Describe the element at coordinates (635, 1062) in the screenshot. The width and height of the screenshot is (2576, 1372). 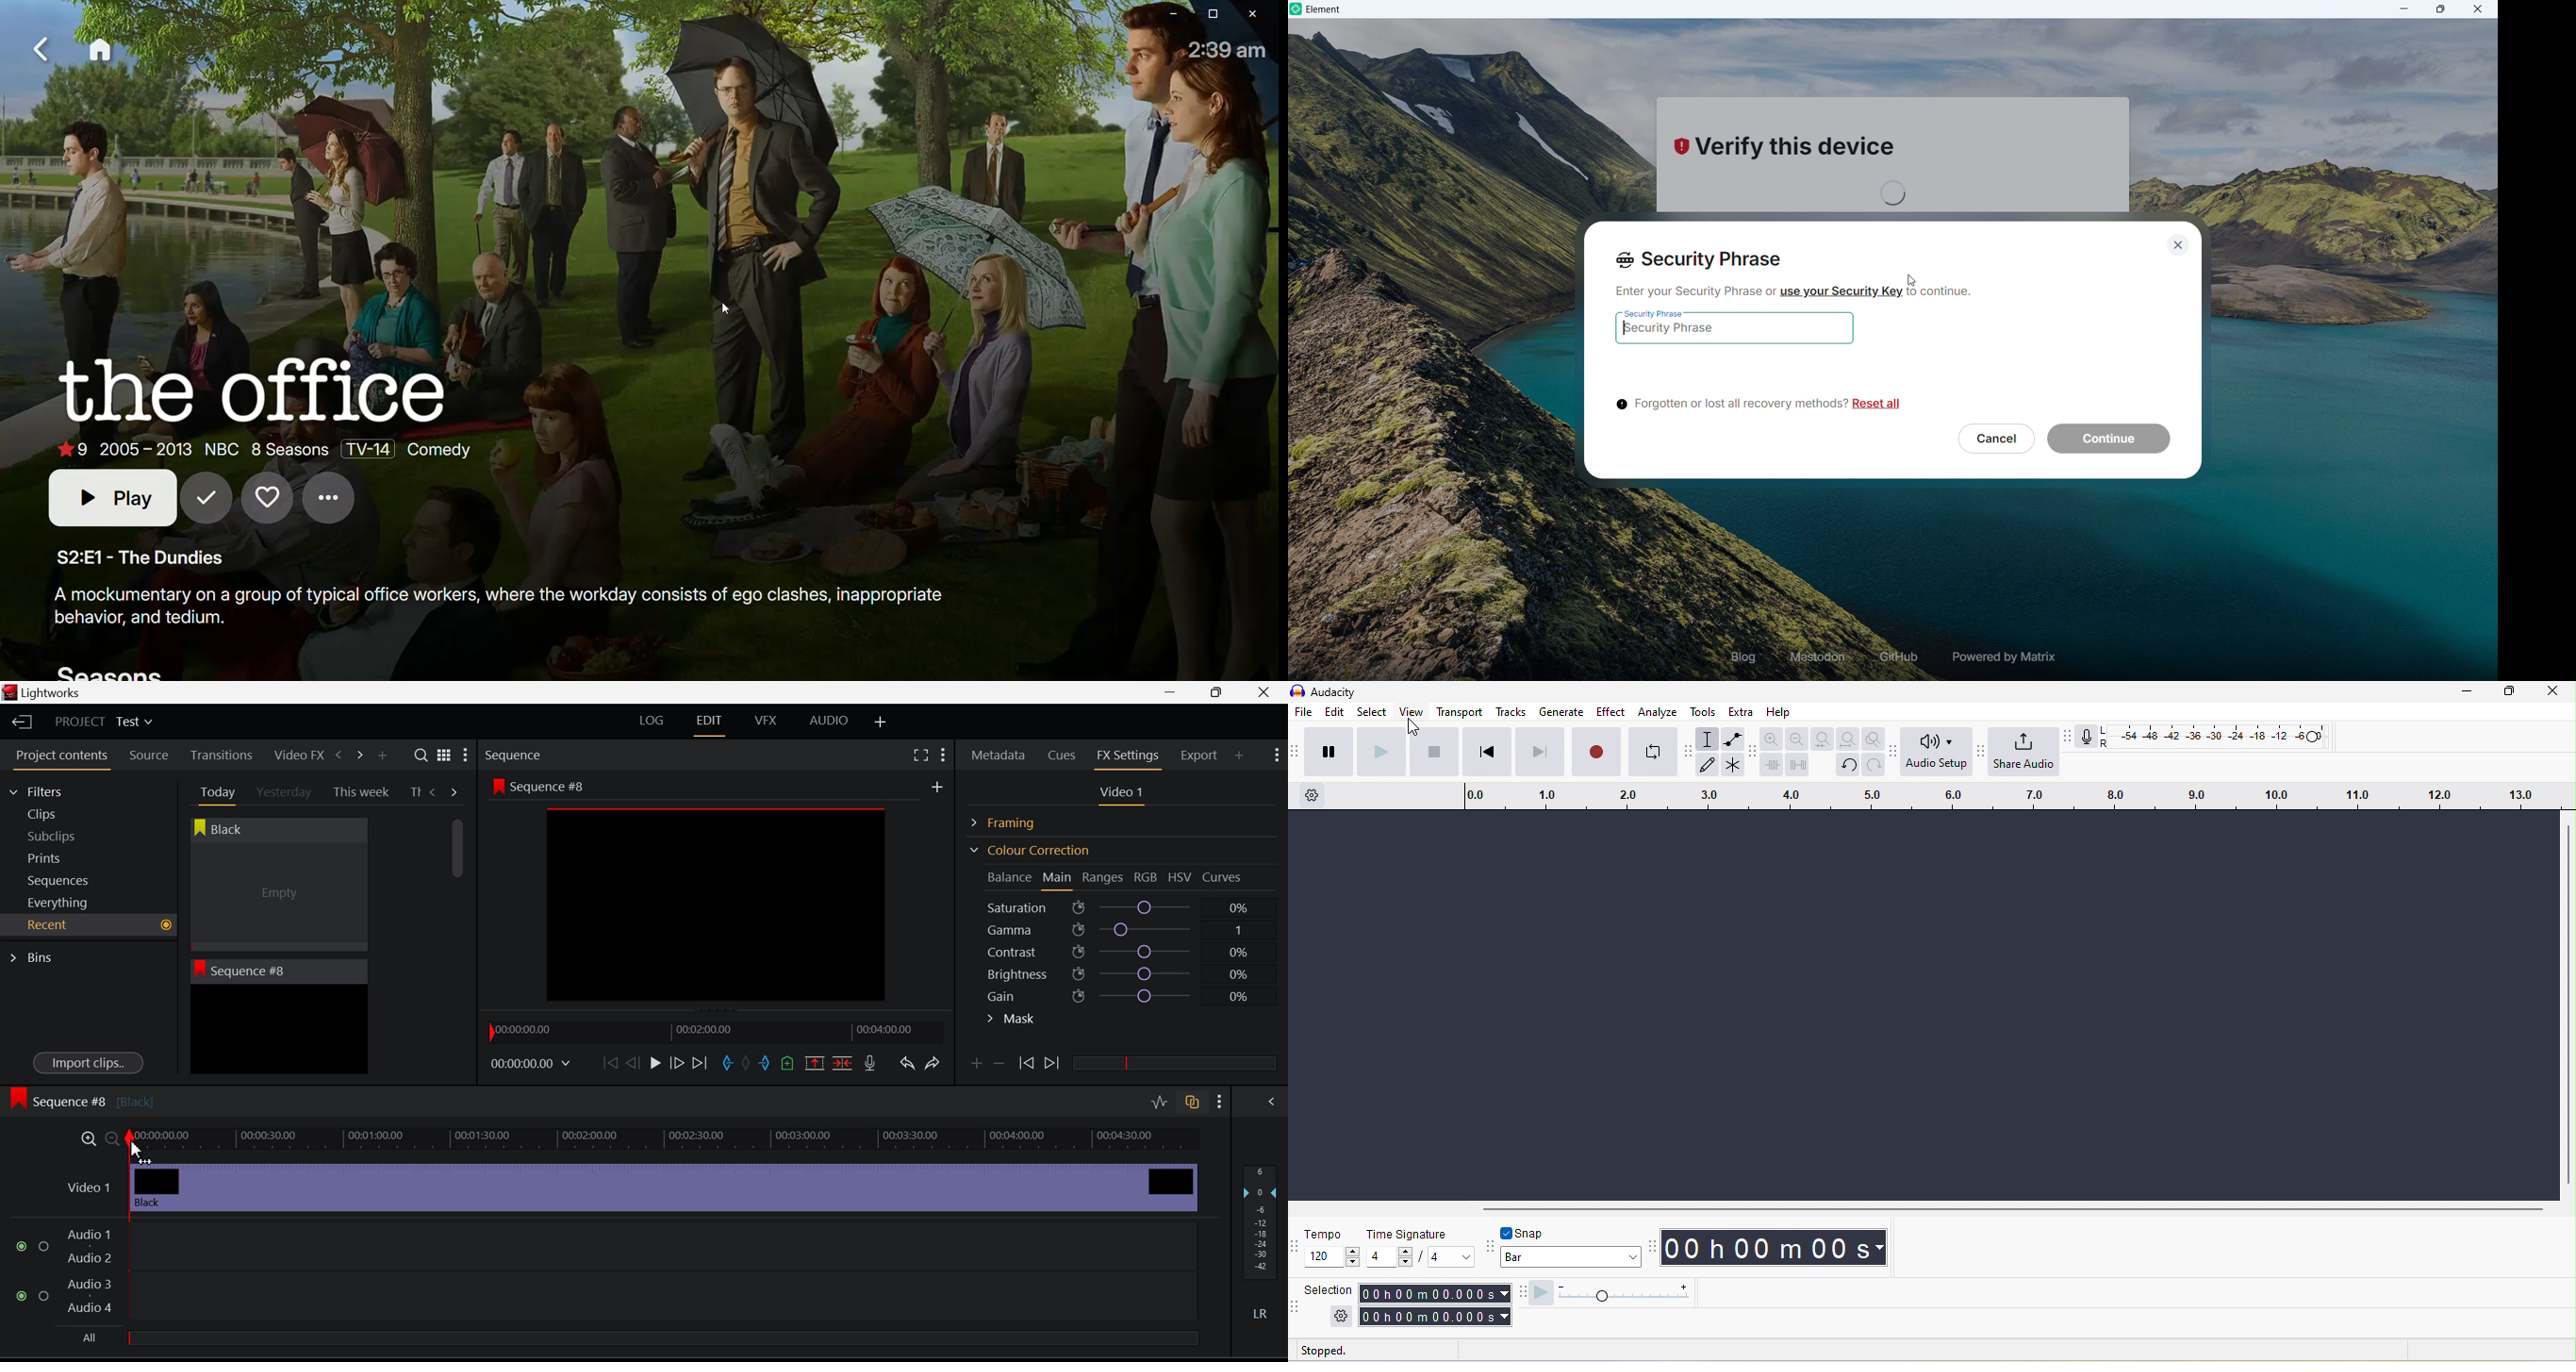
I see `Go Back` at that location.